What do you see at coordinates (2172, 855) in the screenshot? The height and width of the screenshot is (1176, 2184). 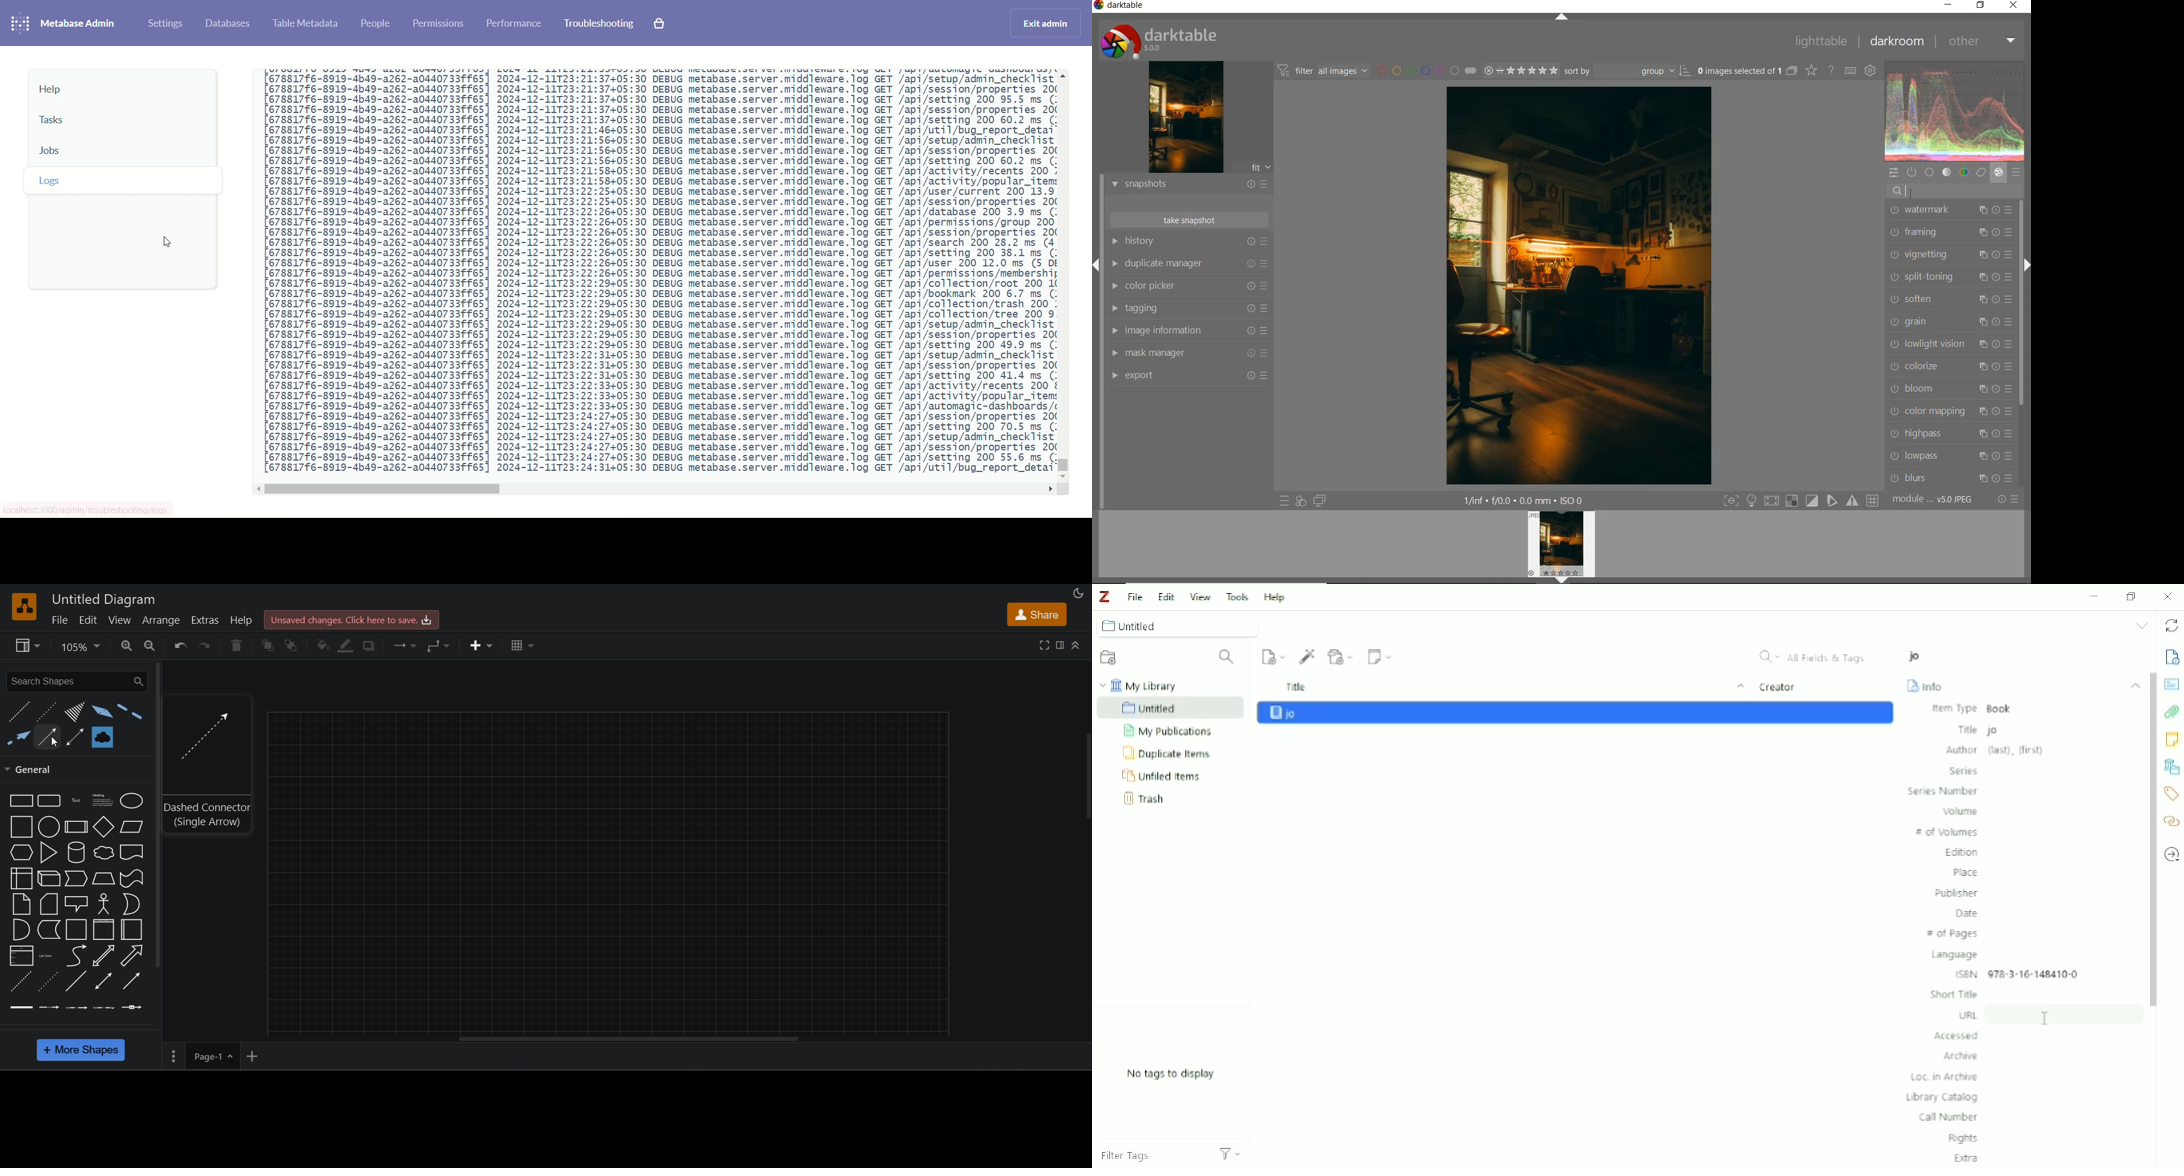 I see `Locate` at bounding box center [2172, 855].